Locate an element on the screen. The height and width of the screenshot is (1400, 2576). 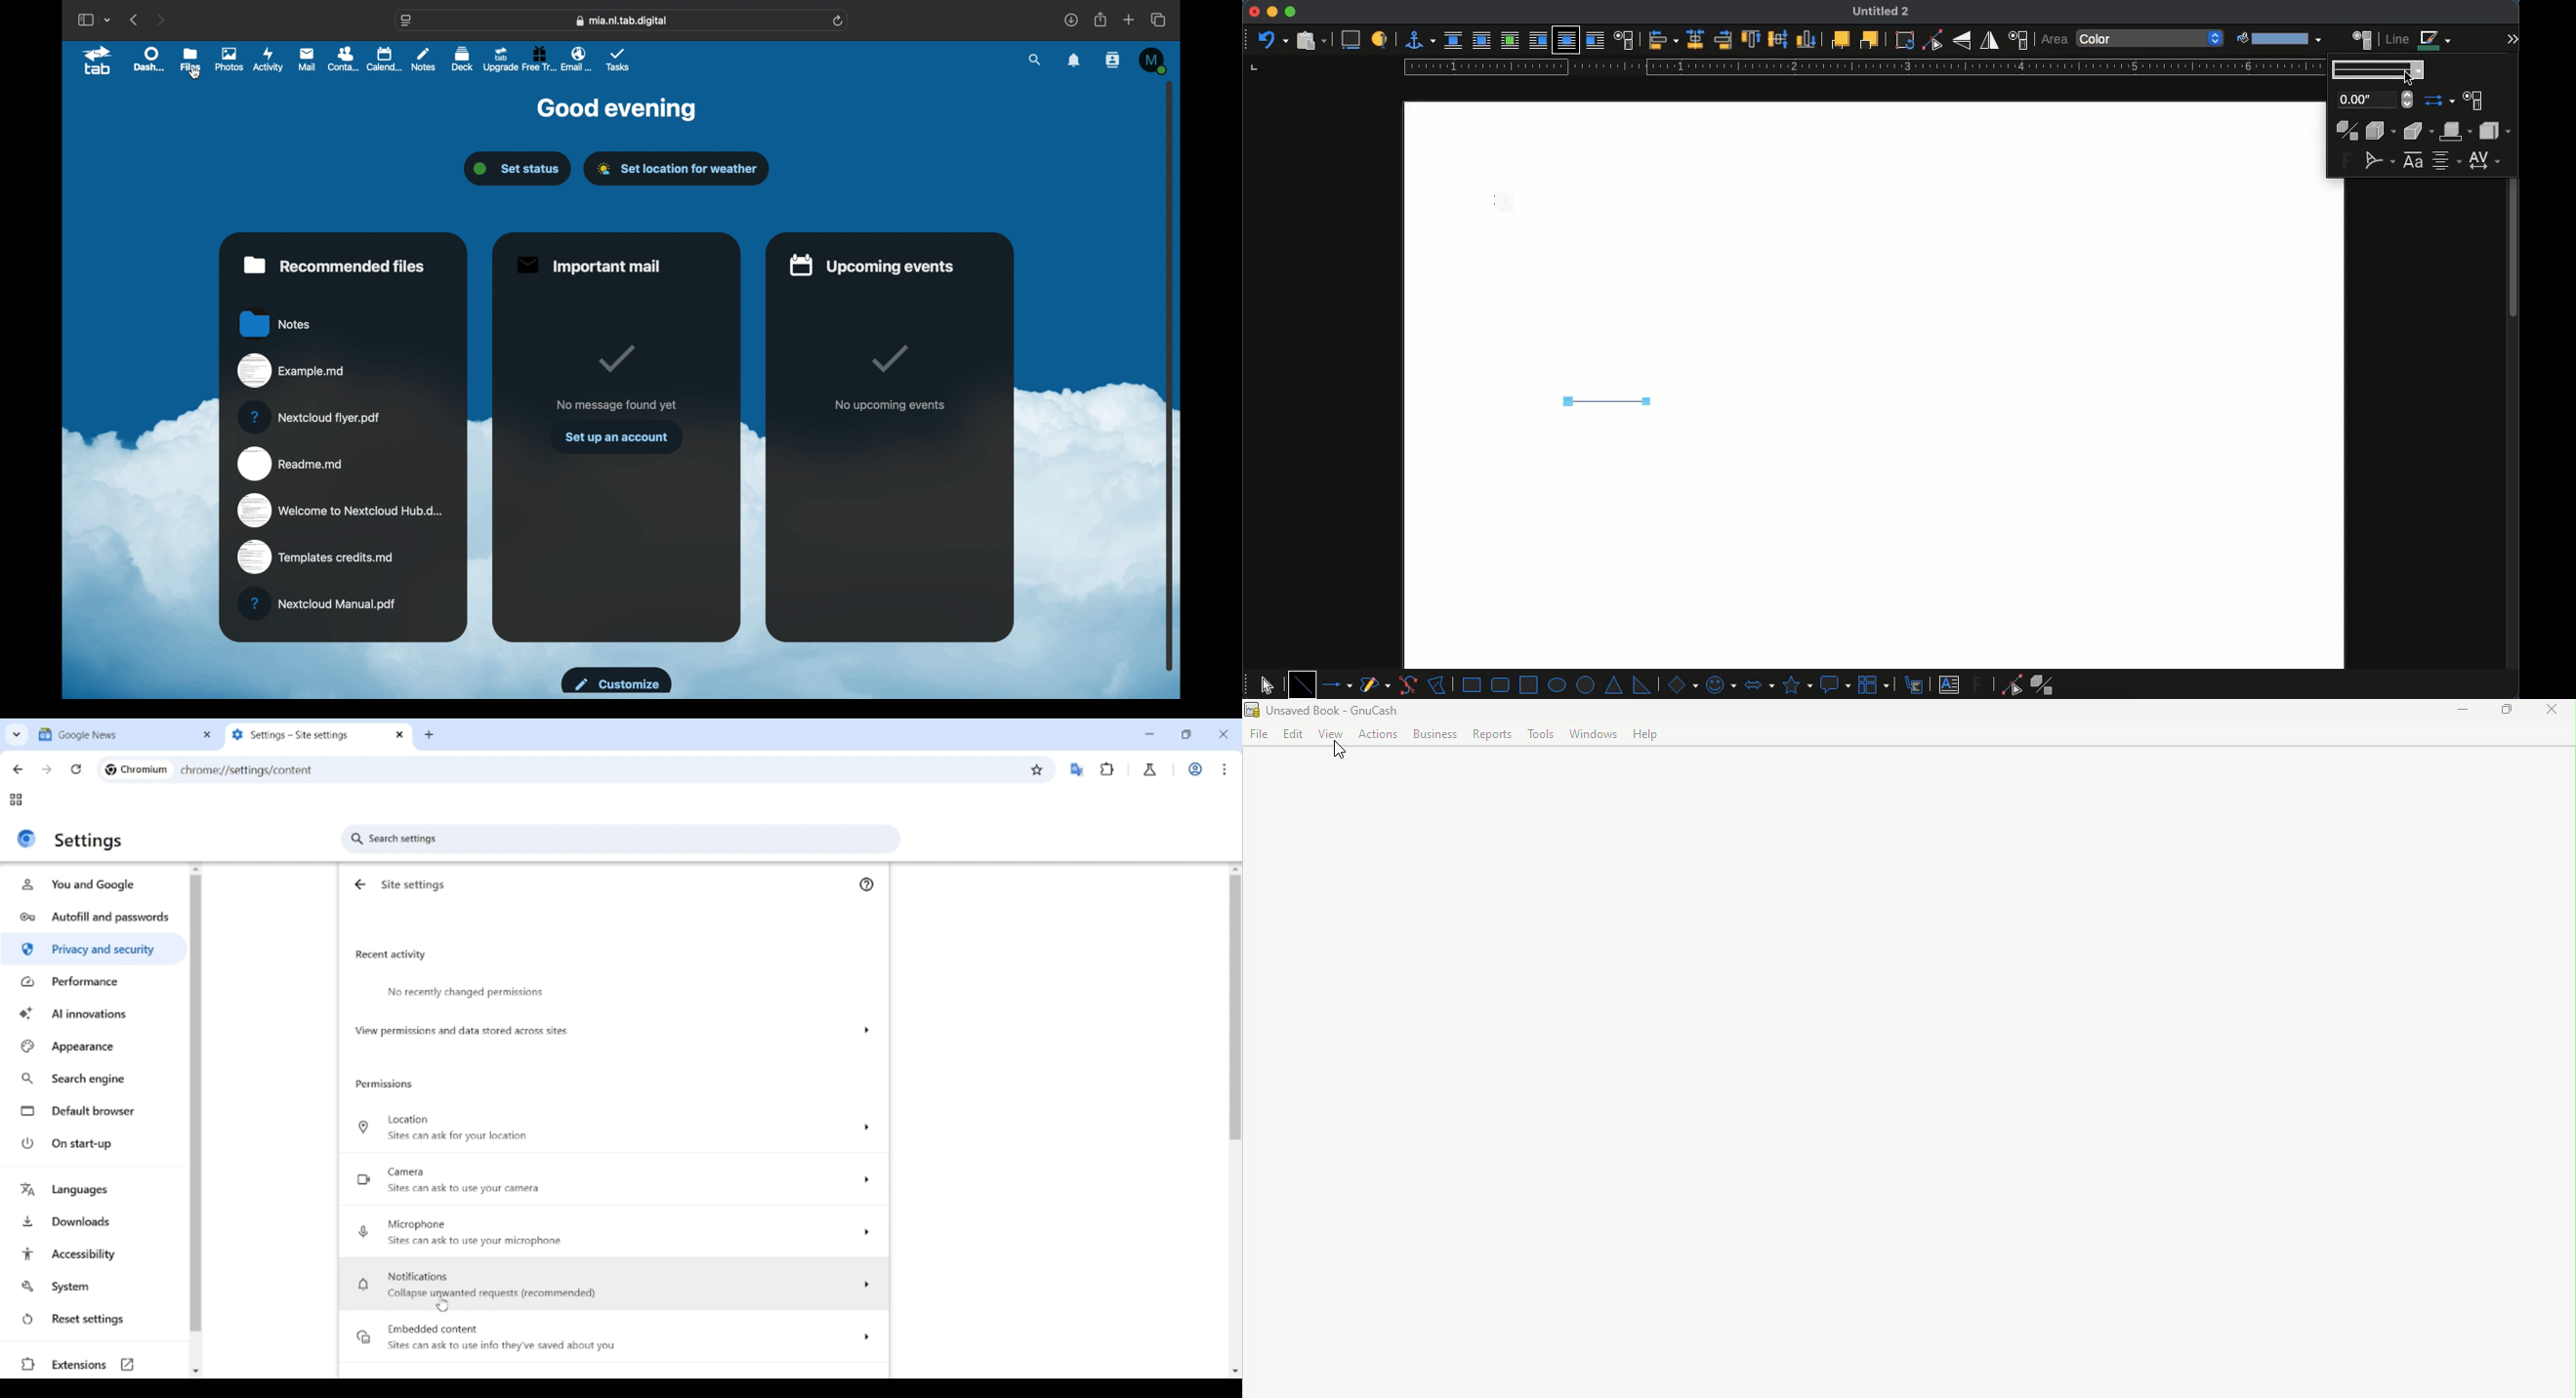
basic shapes is located at coordinates (1680, 684).